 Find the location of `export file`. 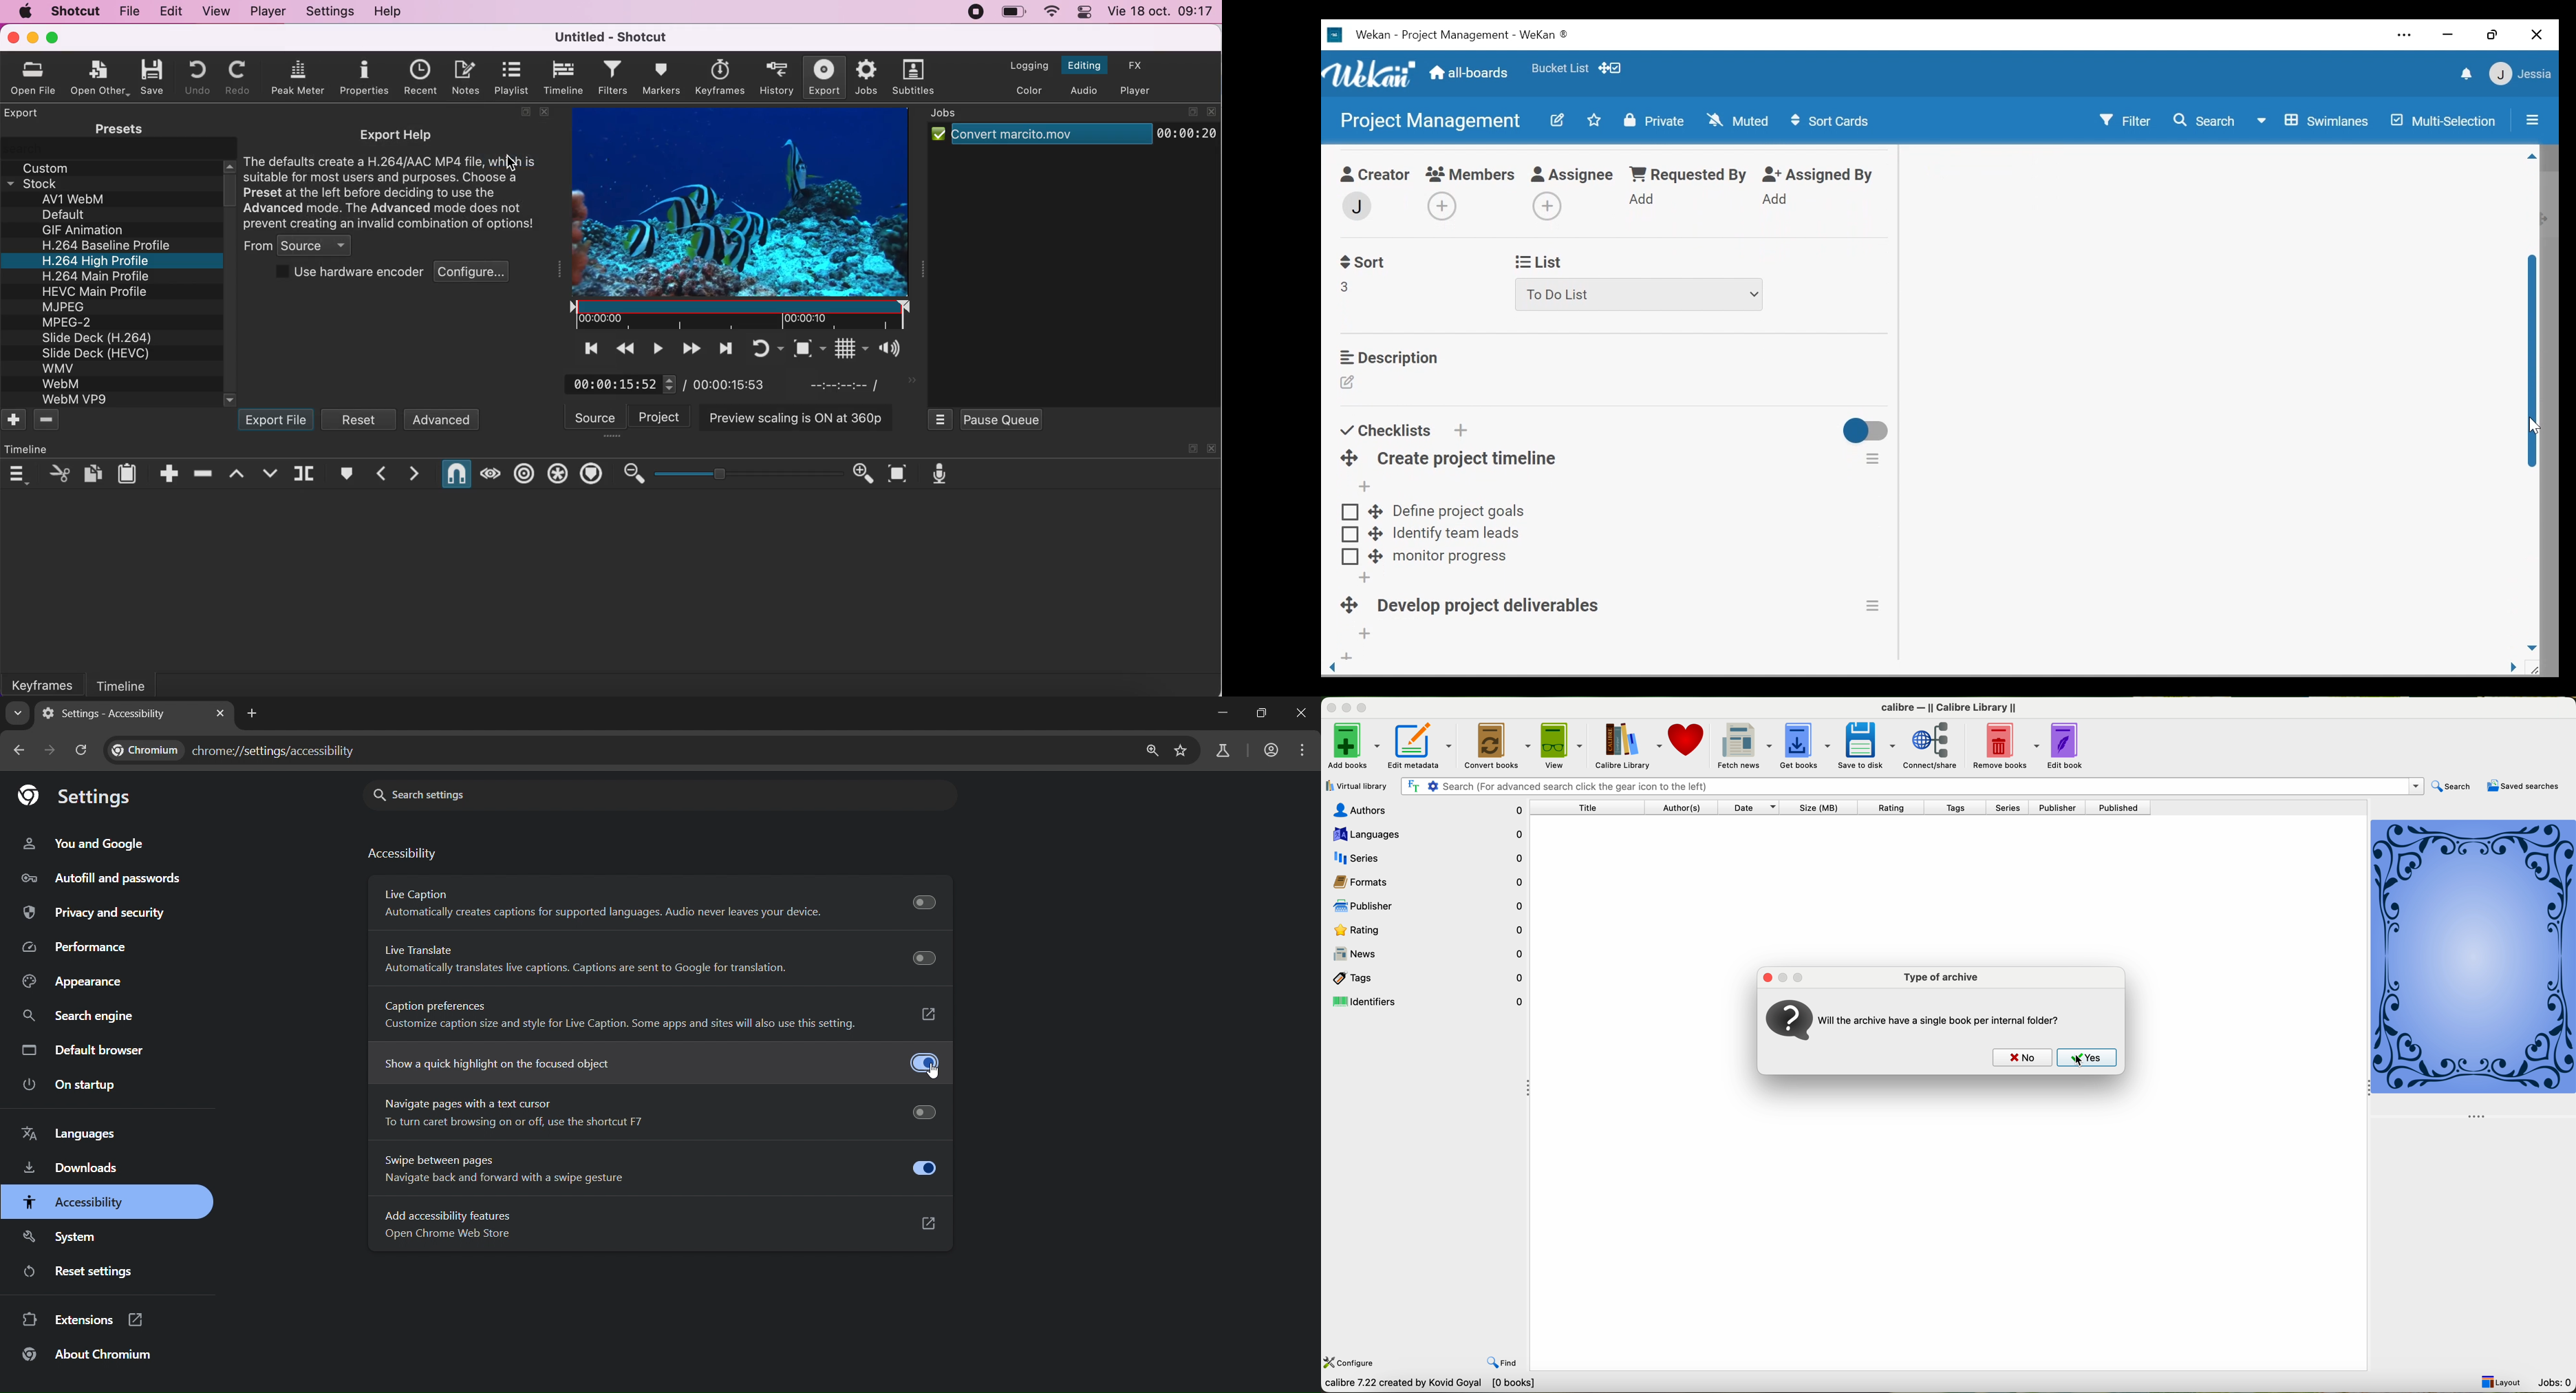

export file is located at coordinates (277, 420).